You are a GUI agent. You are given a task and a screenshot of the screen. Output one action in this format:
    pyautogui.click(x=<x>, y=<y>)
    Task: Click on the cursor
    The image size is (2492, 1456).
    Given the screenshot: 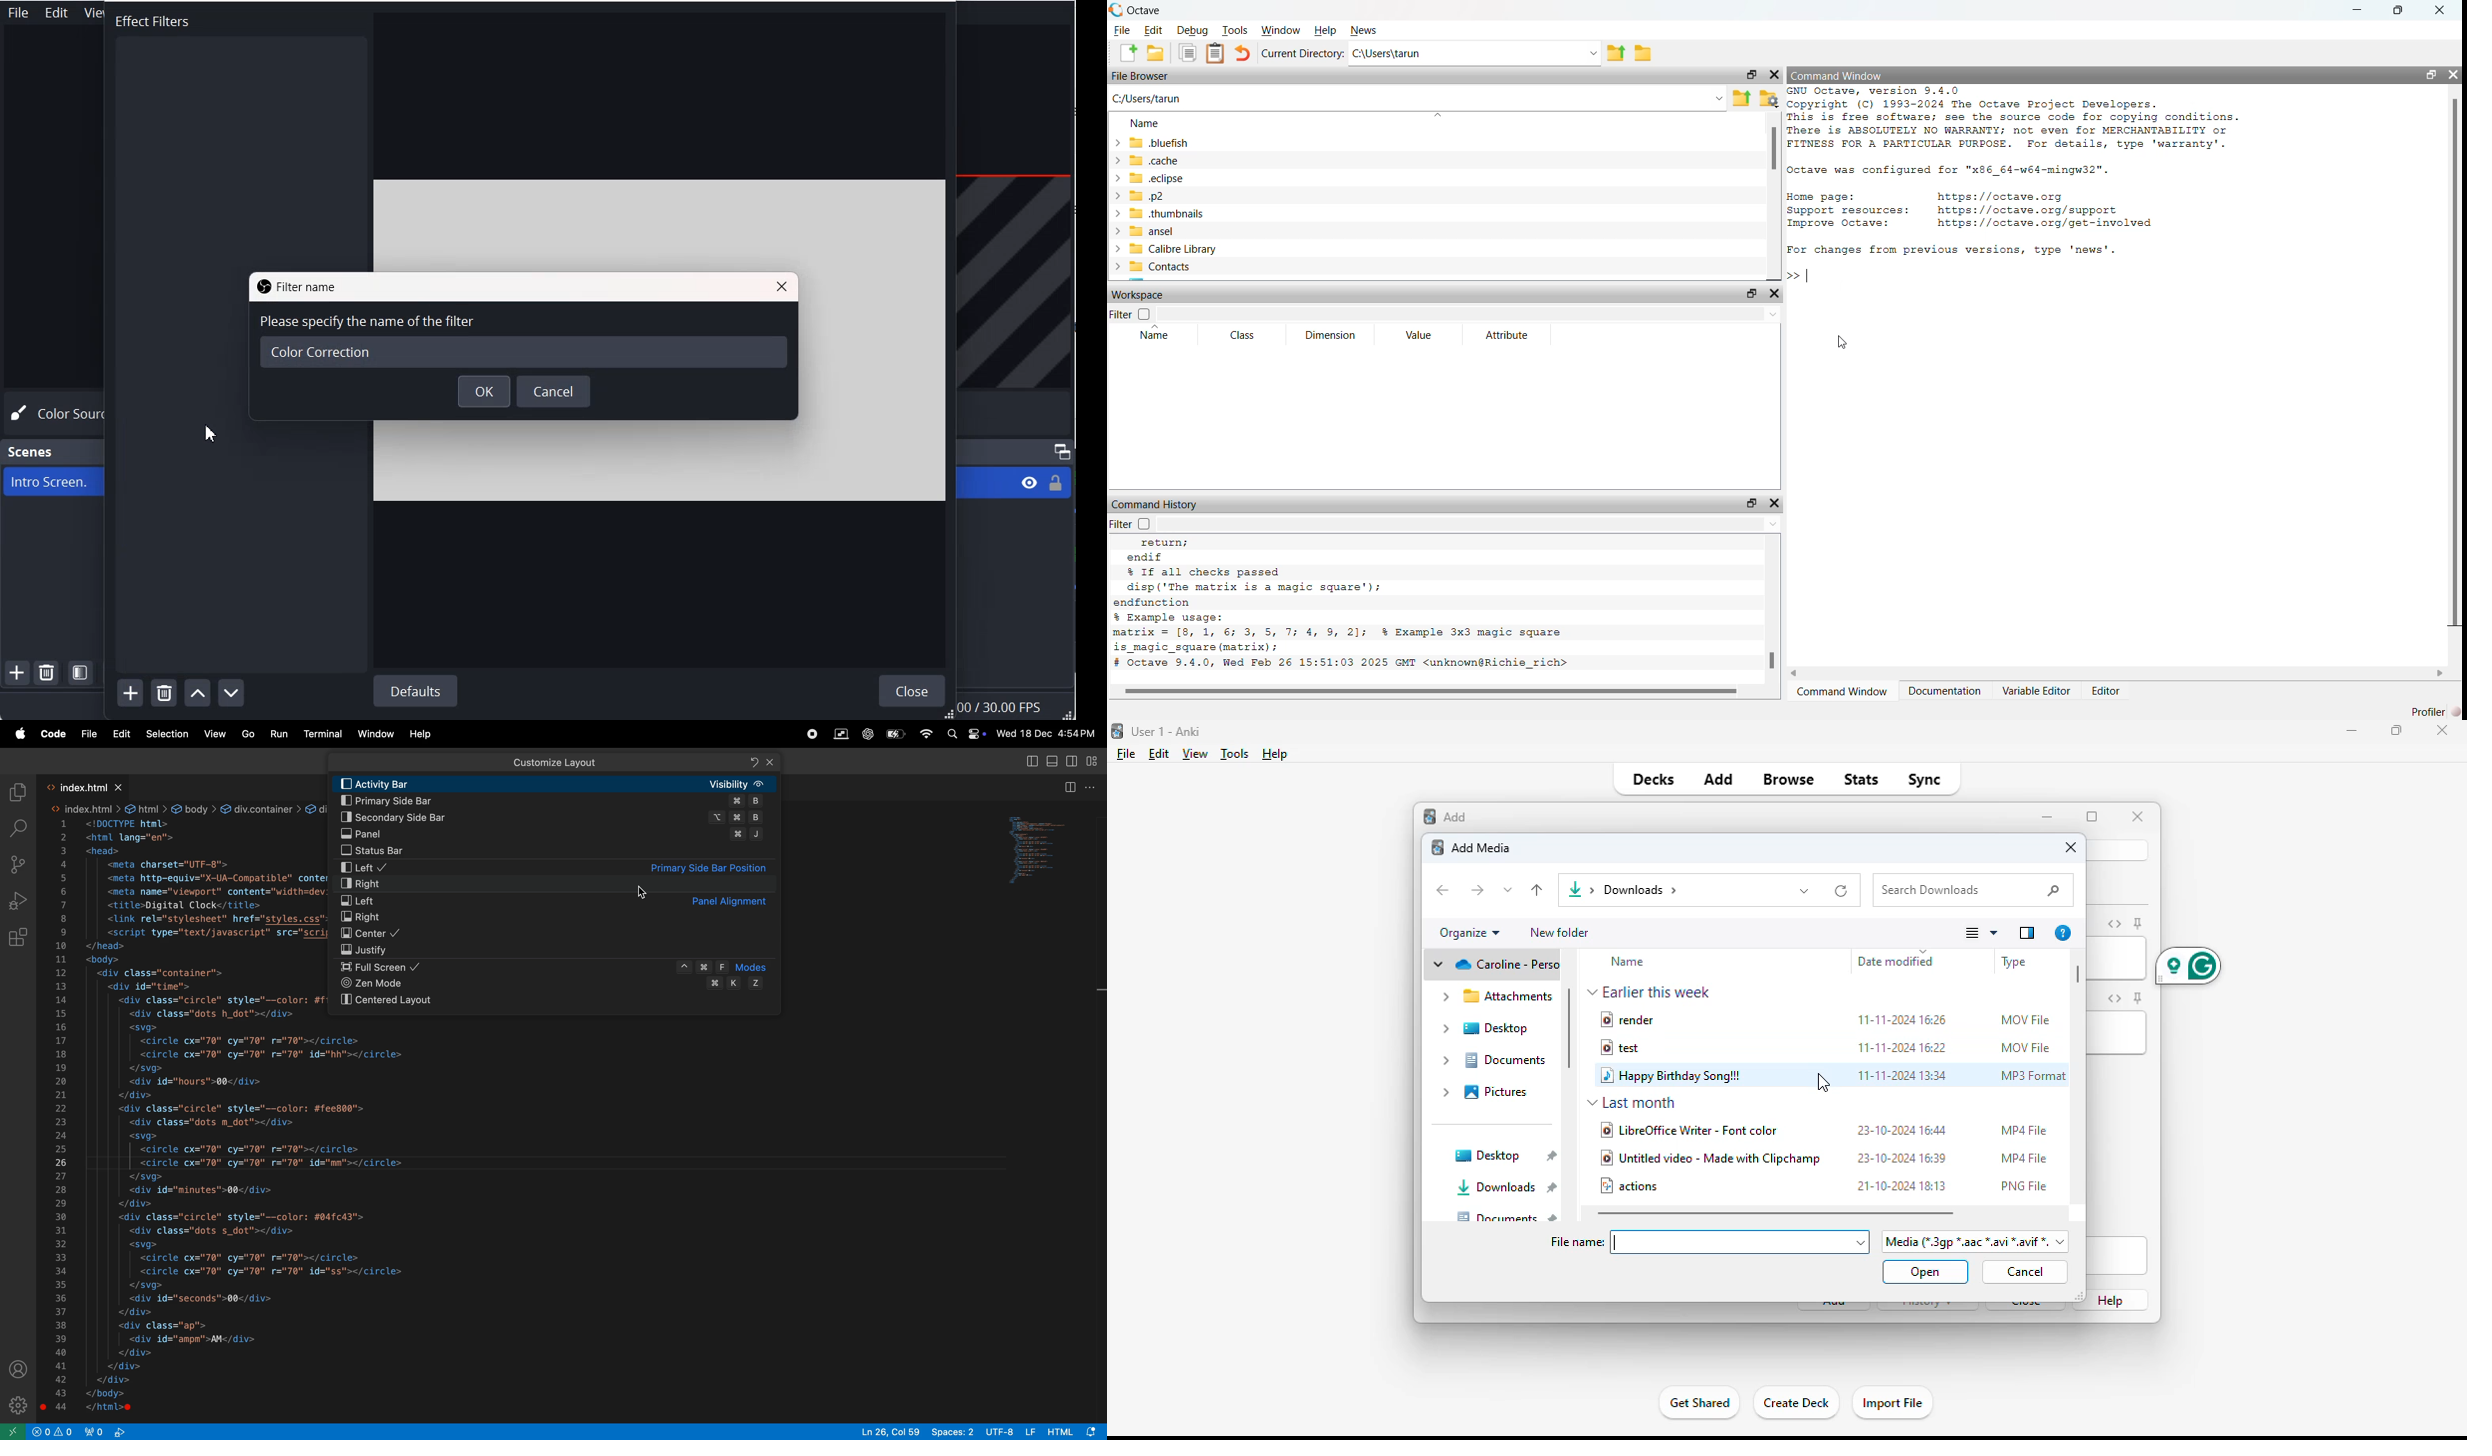 What is the action you would take?
    pyautogui.click(x=642, y=891)
    